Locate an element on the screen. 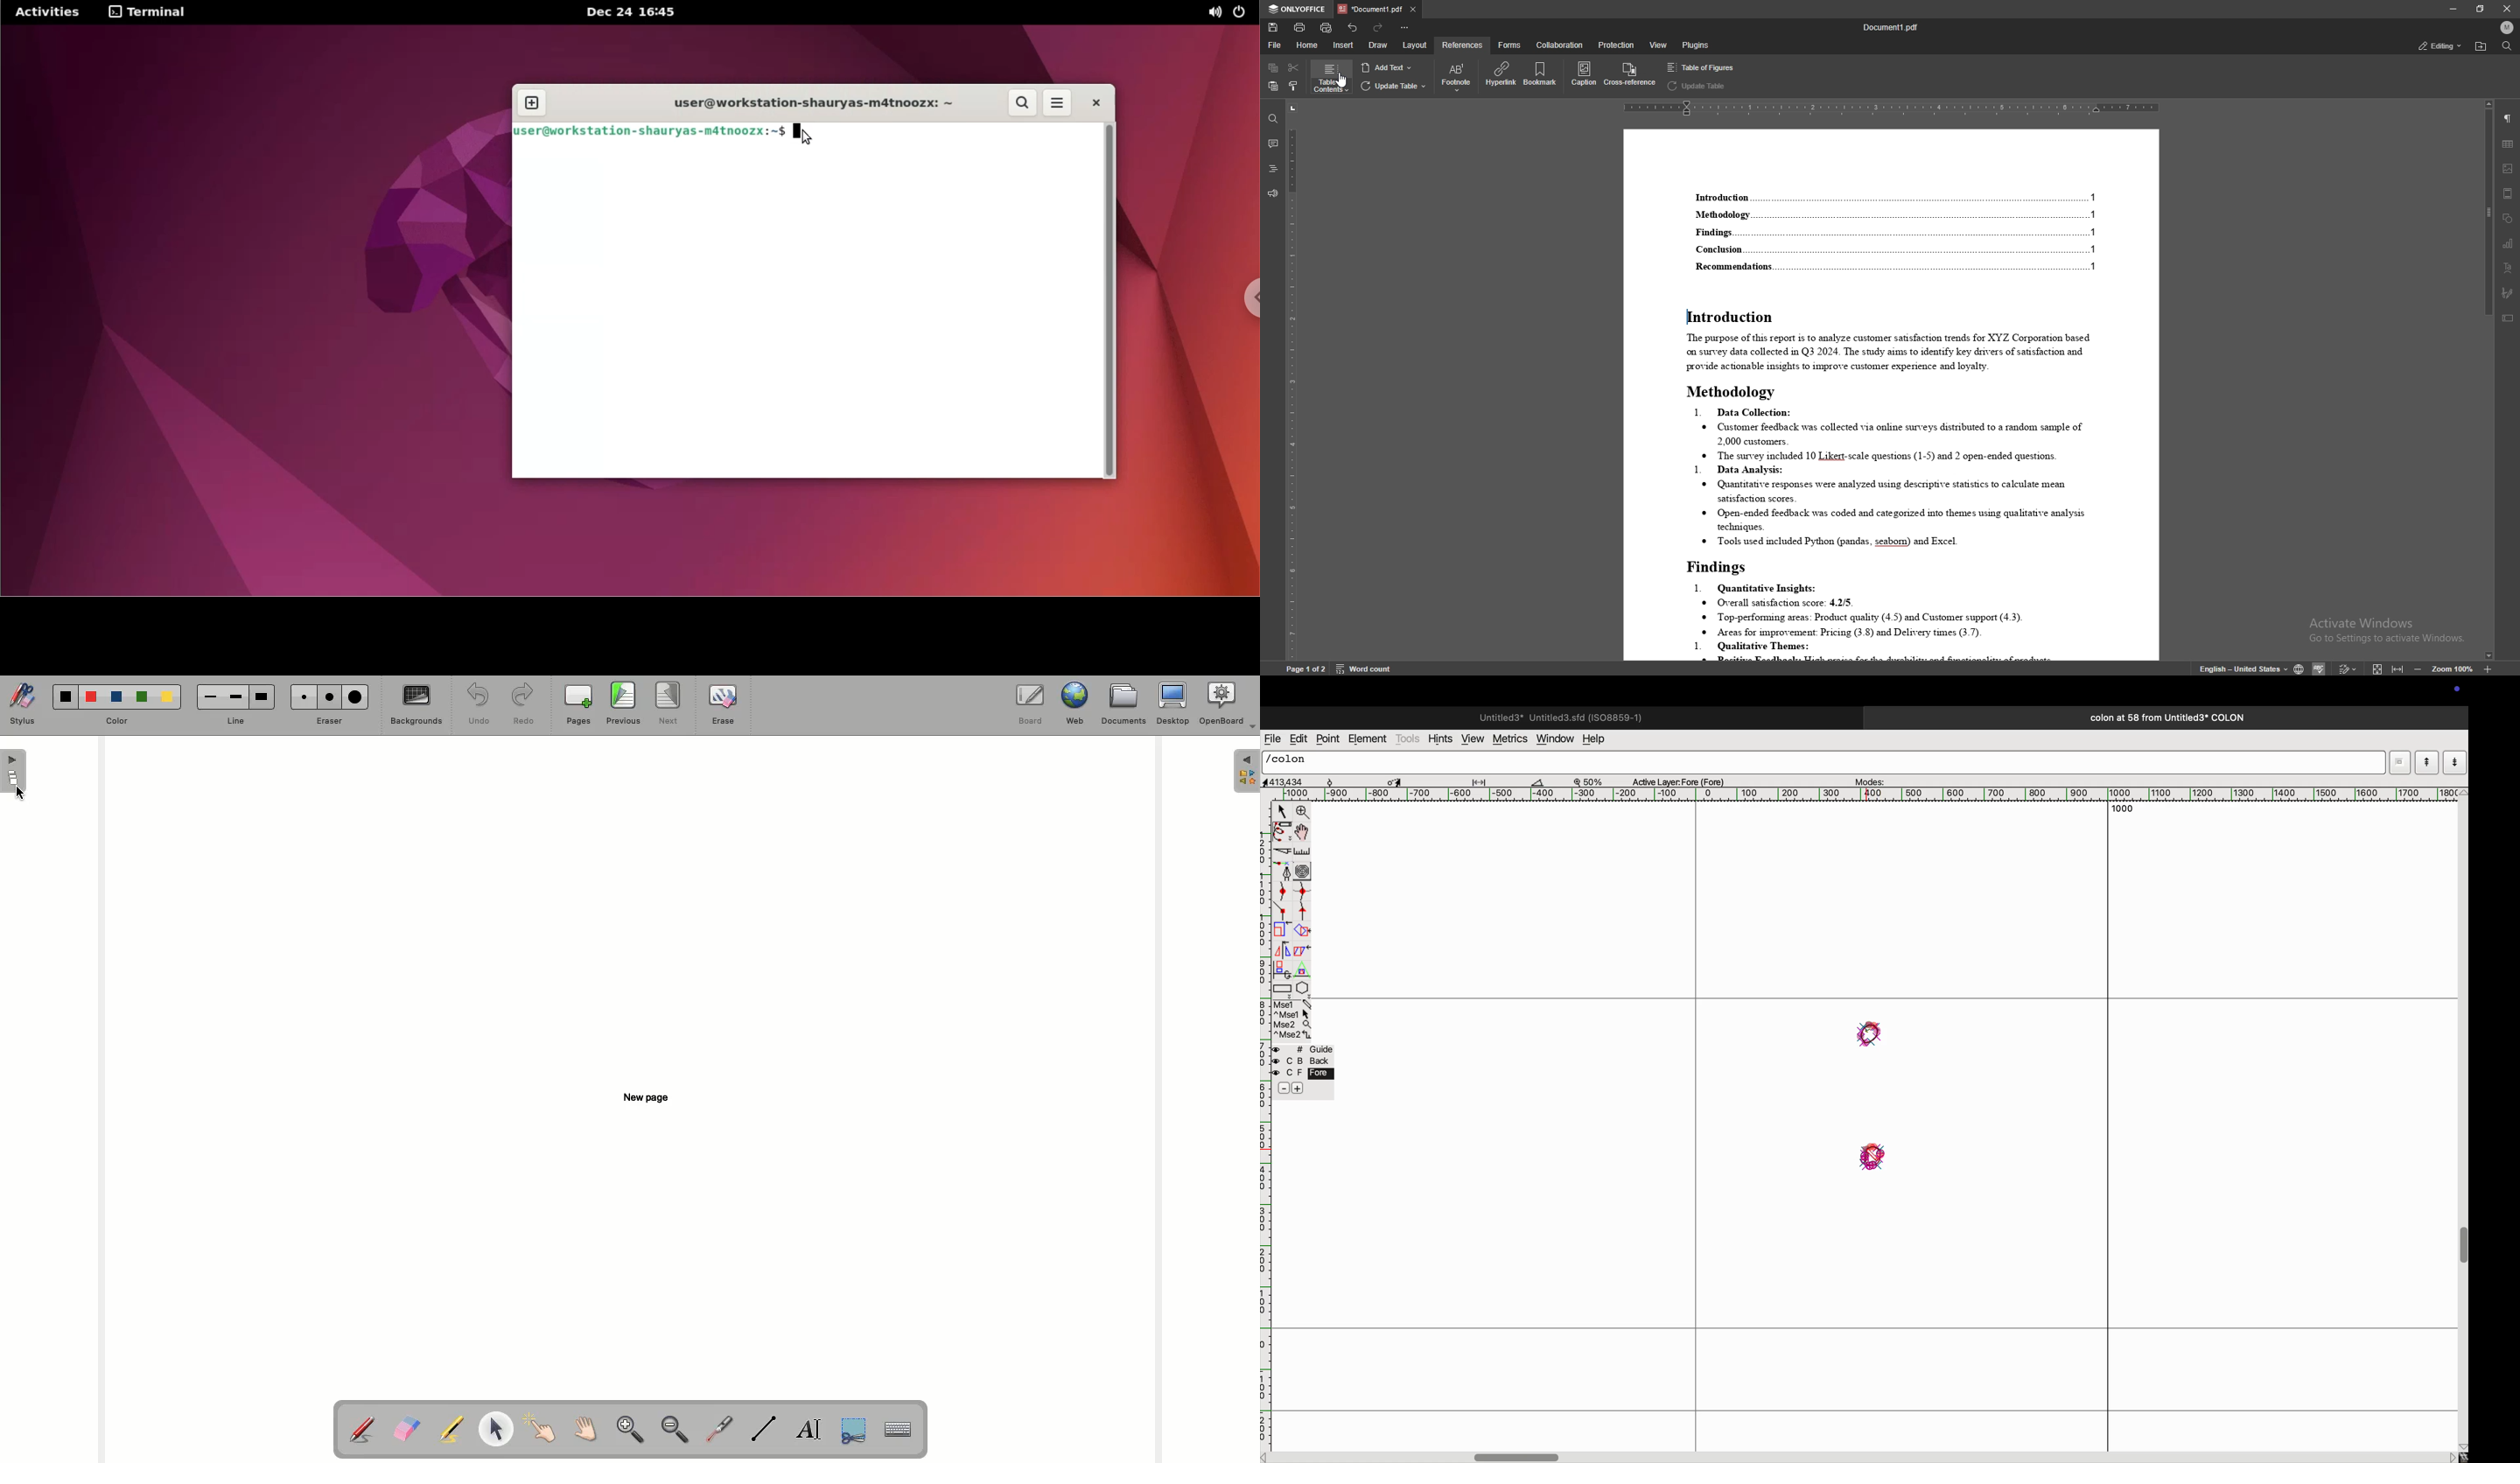  find is located at coordinates (1273, 119).